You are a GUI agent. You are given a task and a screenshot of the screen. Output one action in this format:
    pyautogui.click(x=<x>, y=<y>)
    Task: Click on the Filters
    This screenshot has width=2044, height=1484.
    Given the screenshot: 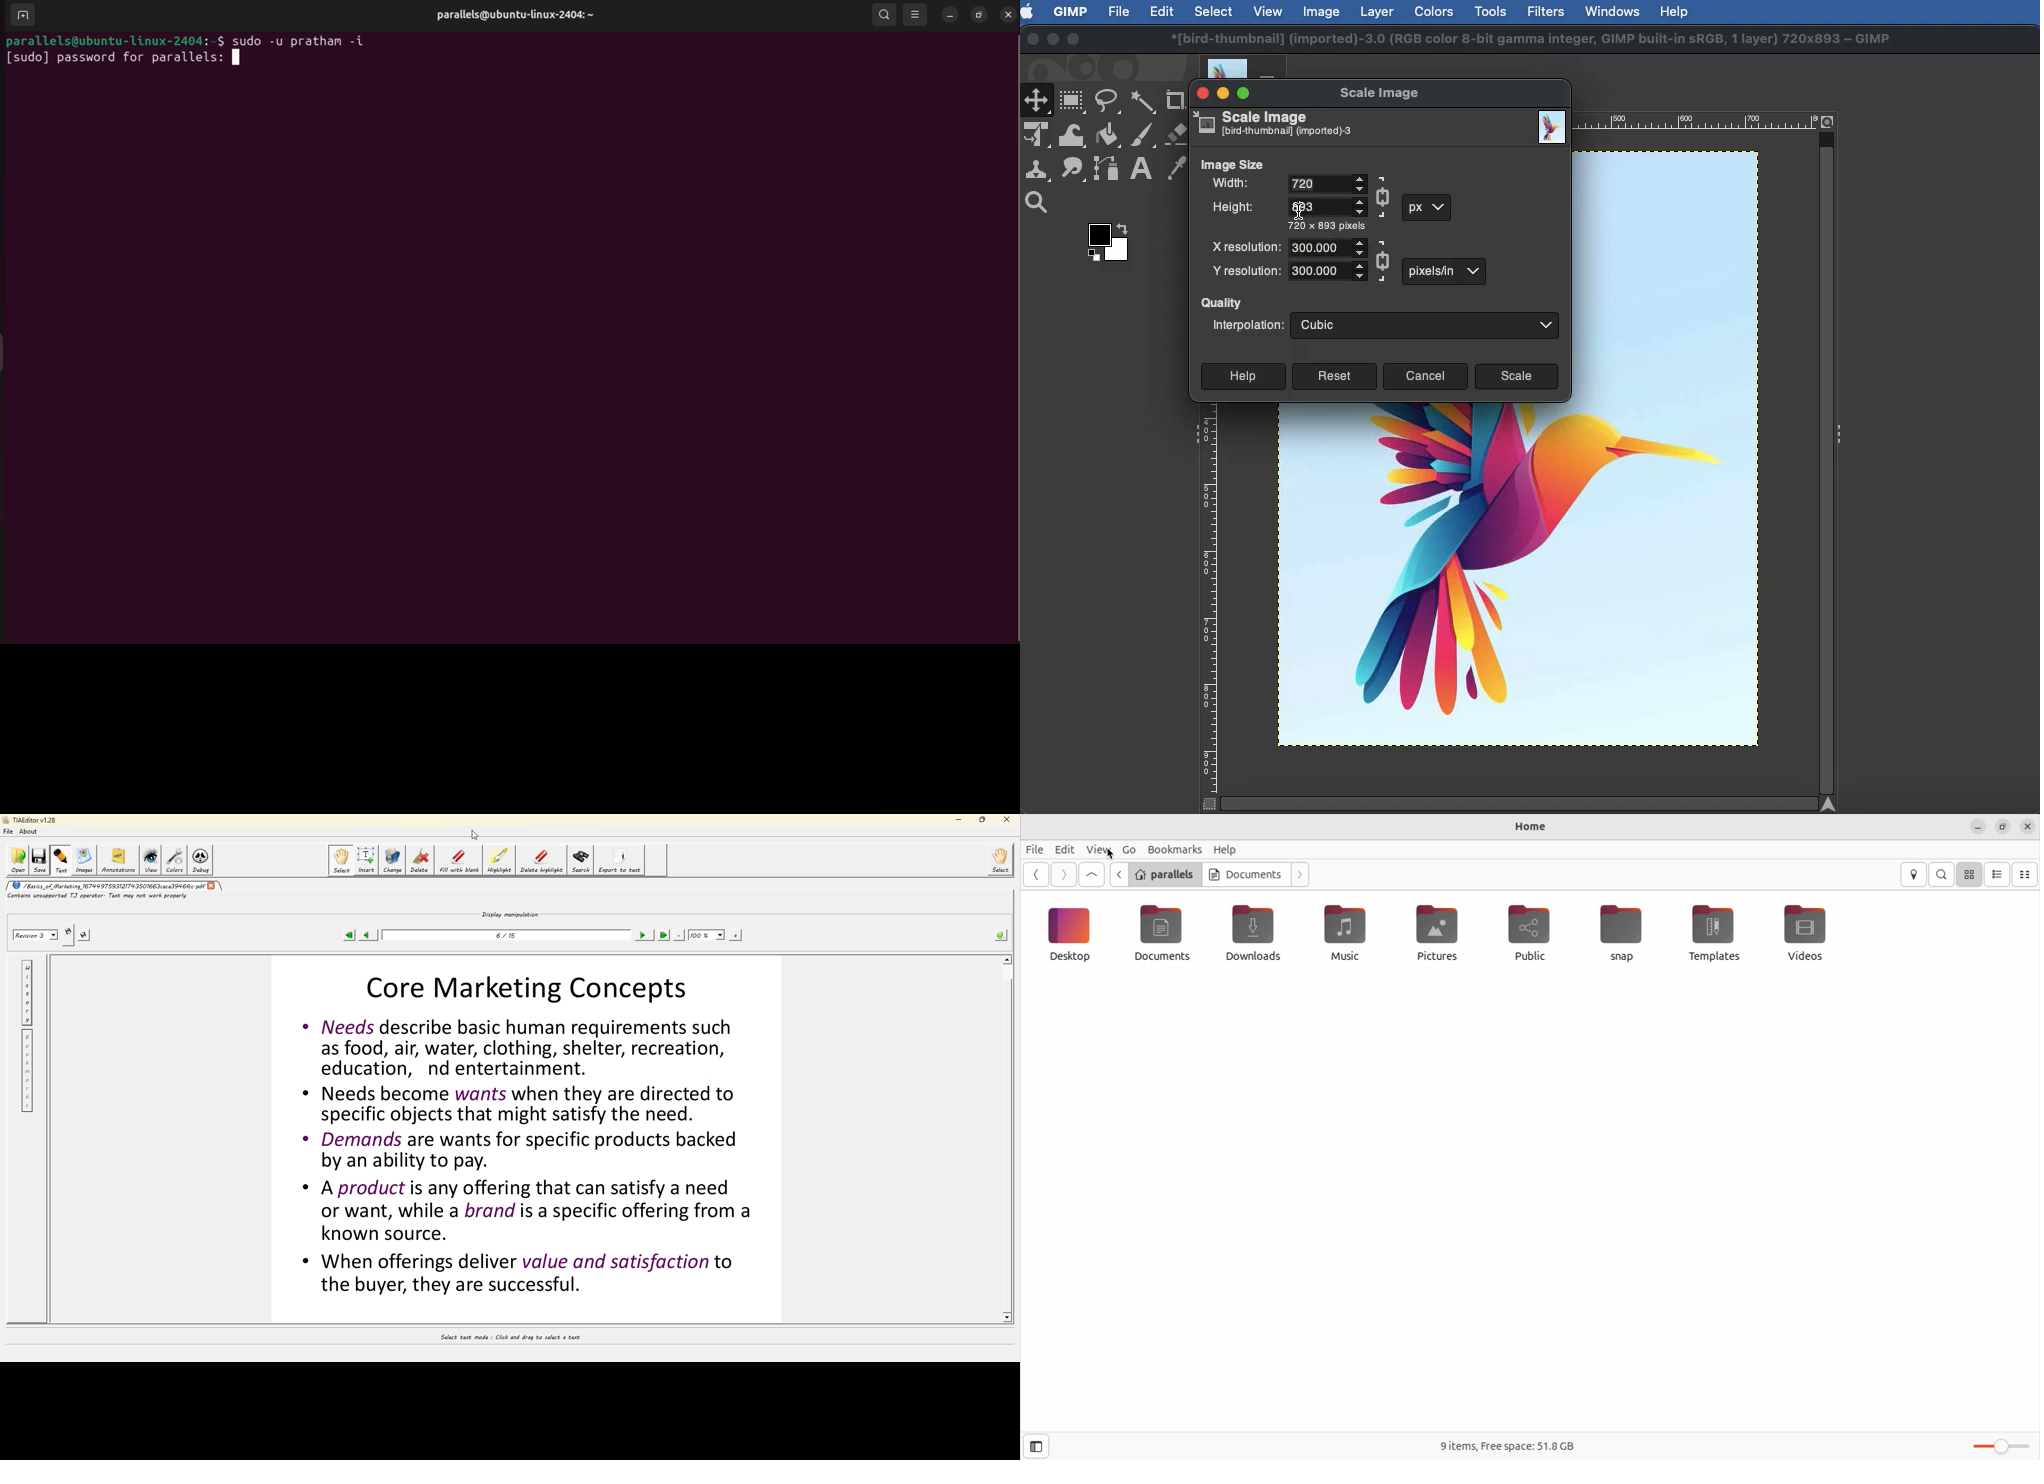 What is the action you would take?
    pyautogui.click(x=1547, y=12)
    